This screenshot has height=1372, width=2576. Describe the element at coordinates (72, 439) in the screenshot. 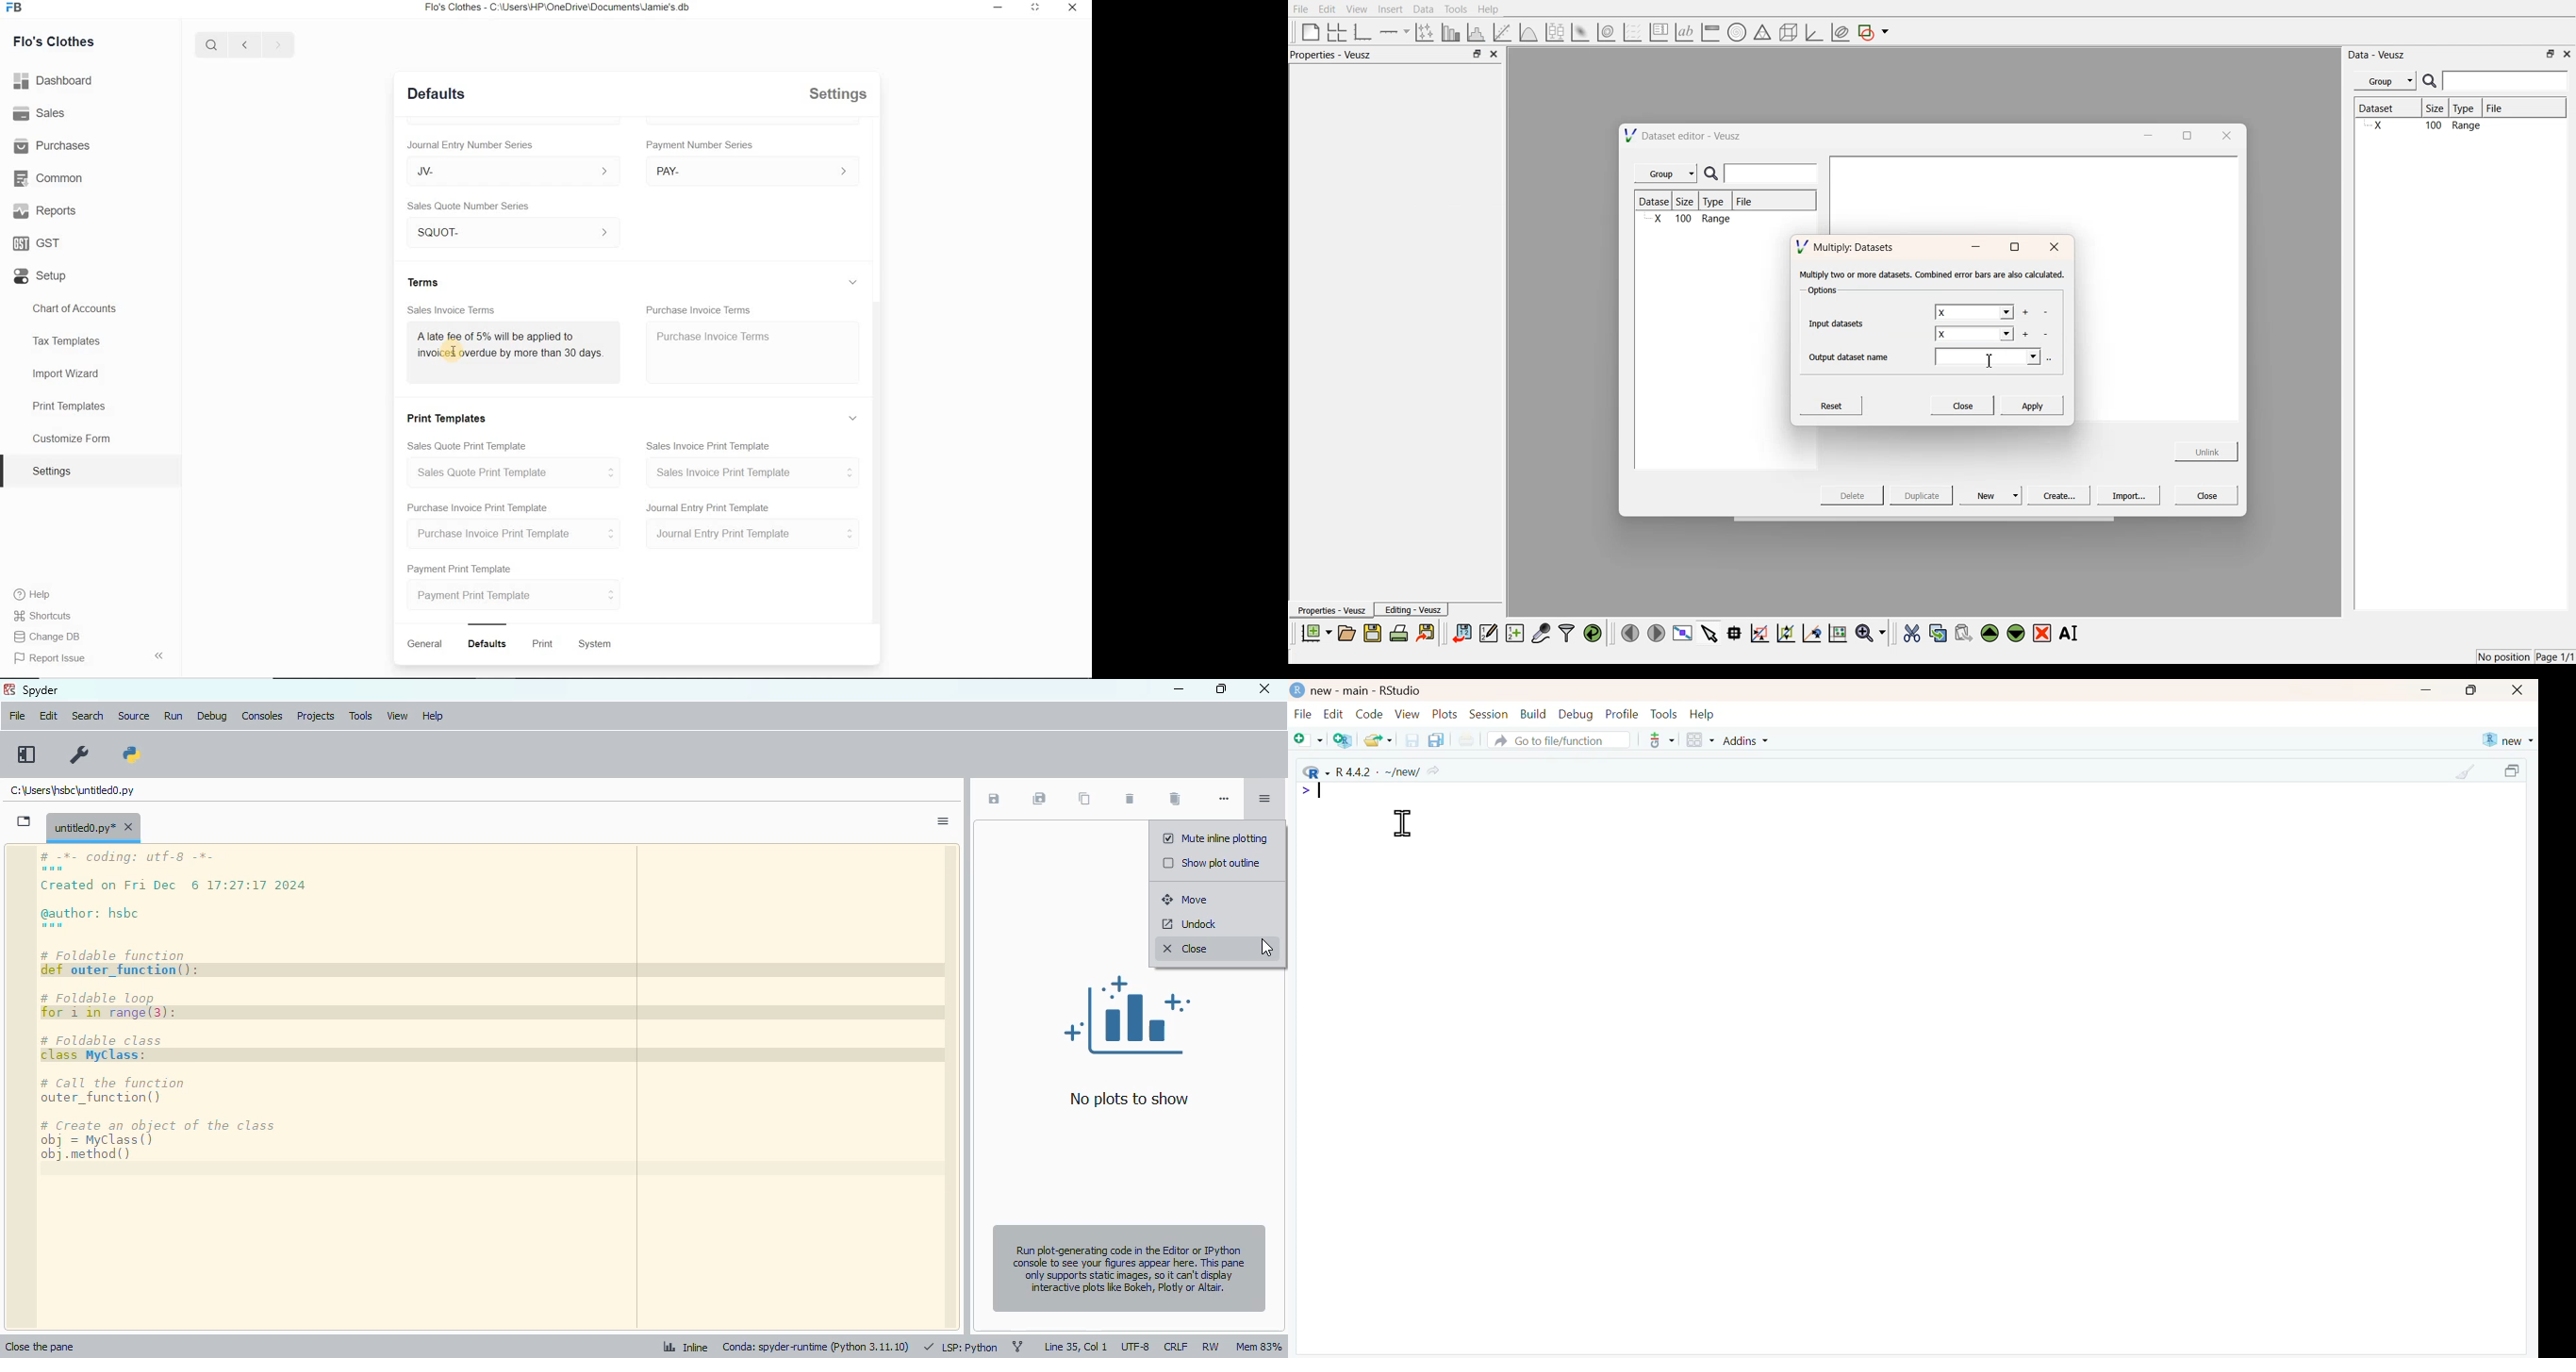

I see `Customize Form` at that location.